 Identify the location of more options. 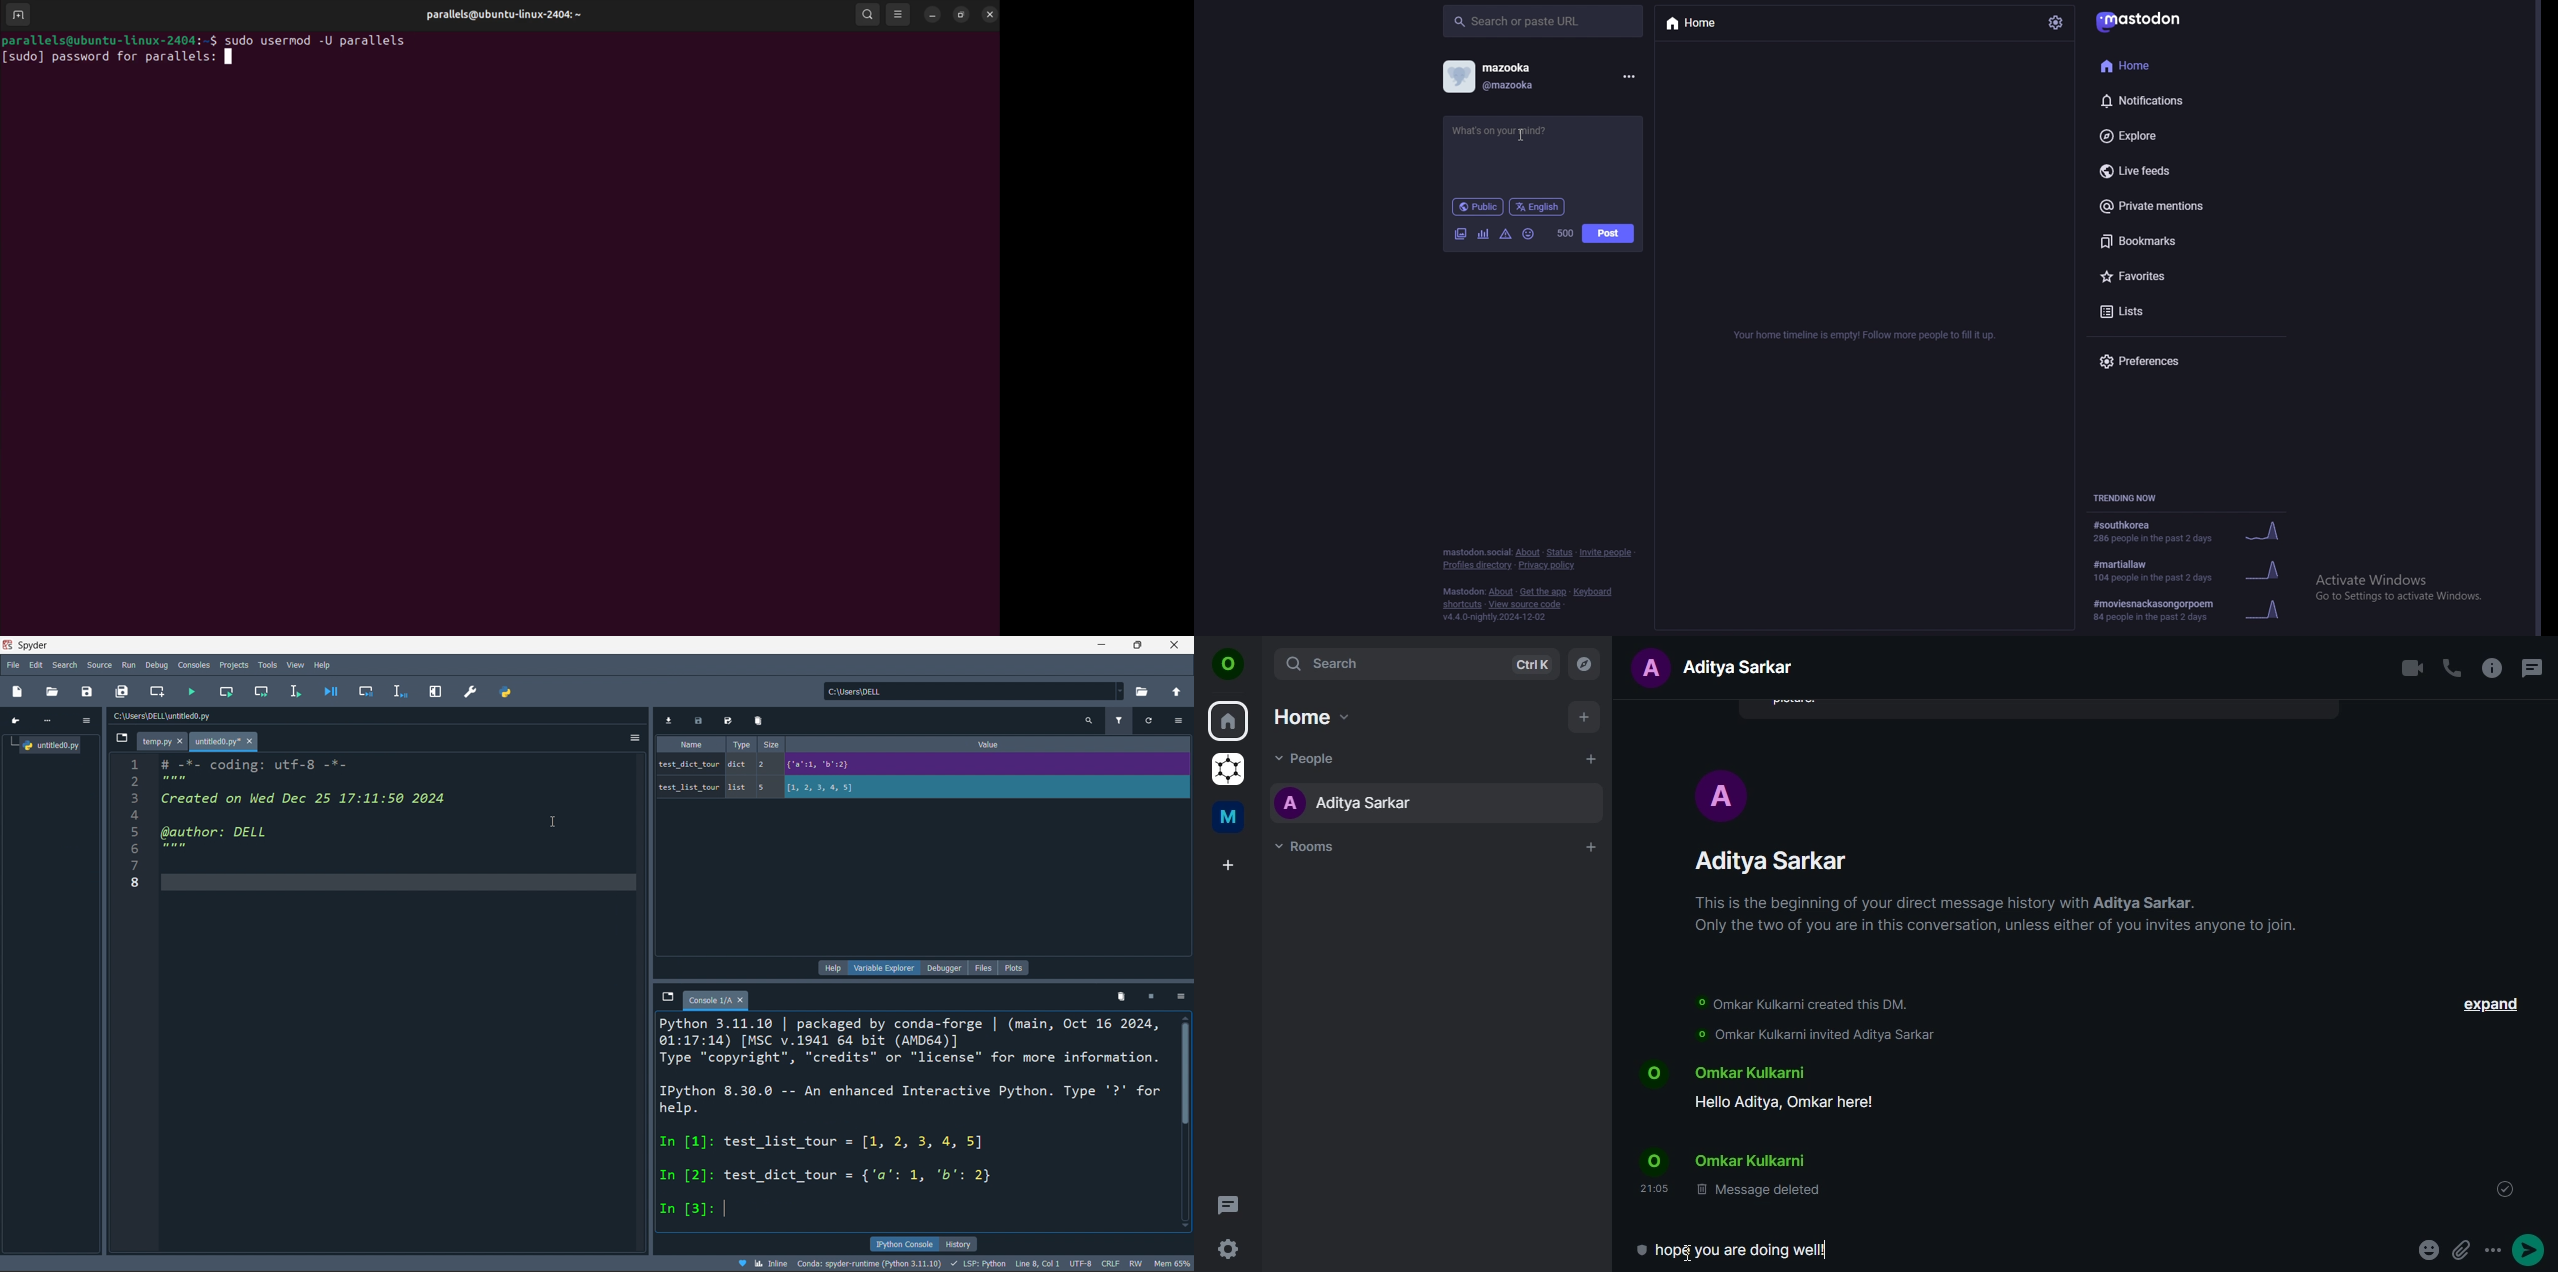
(1184, 997).